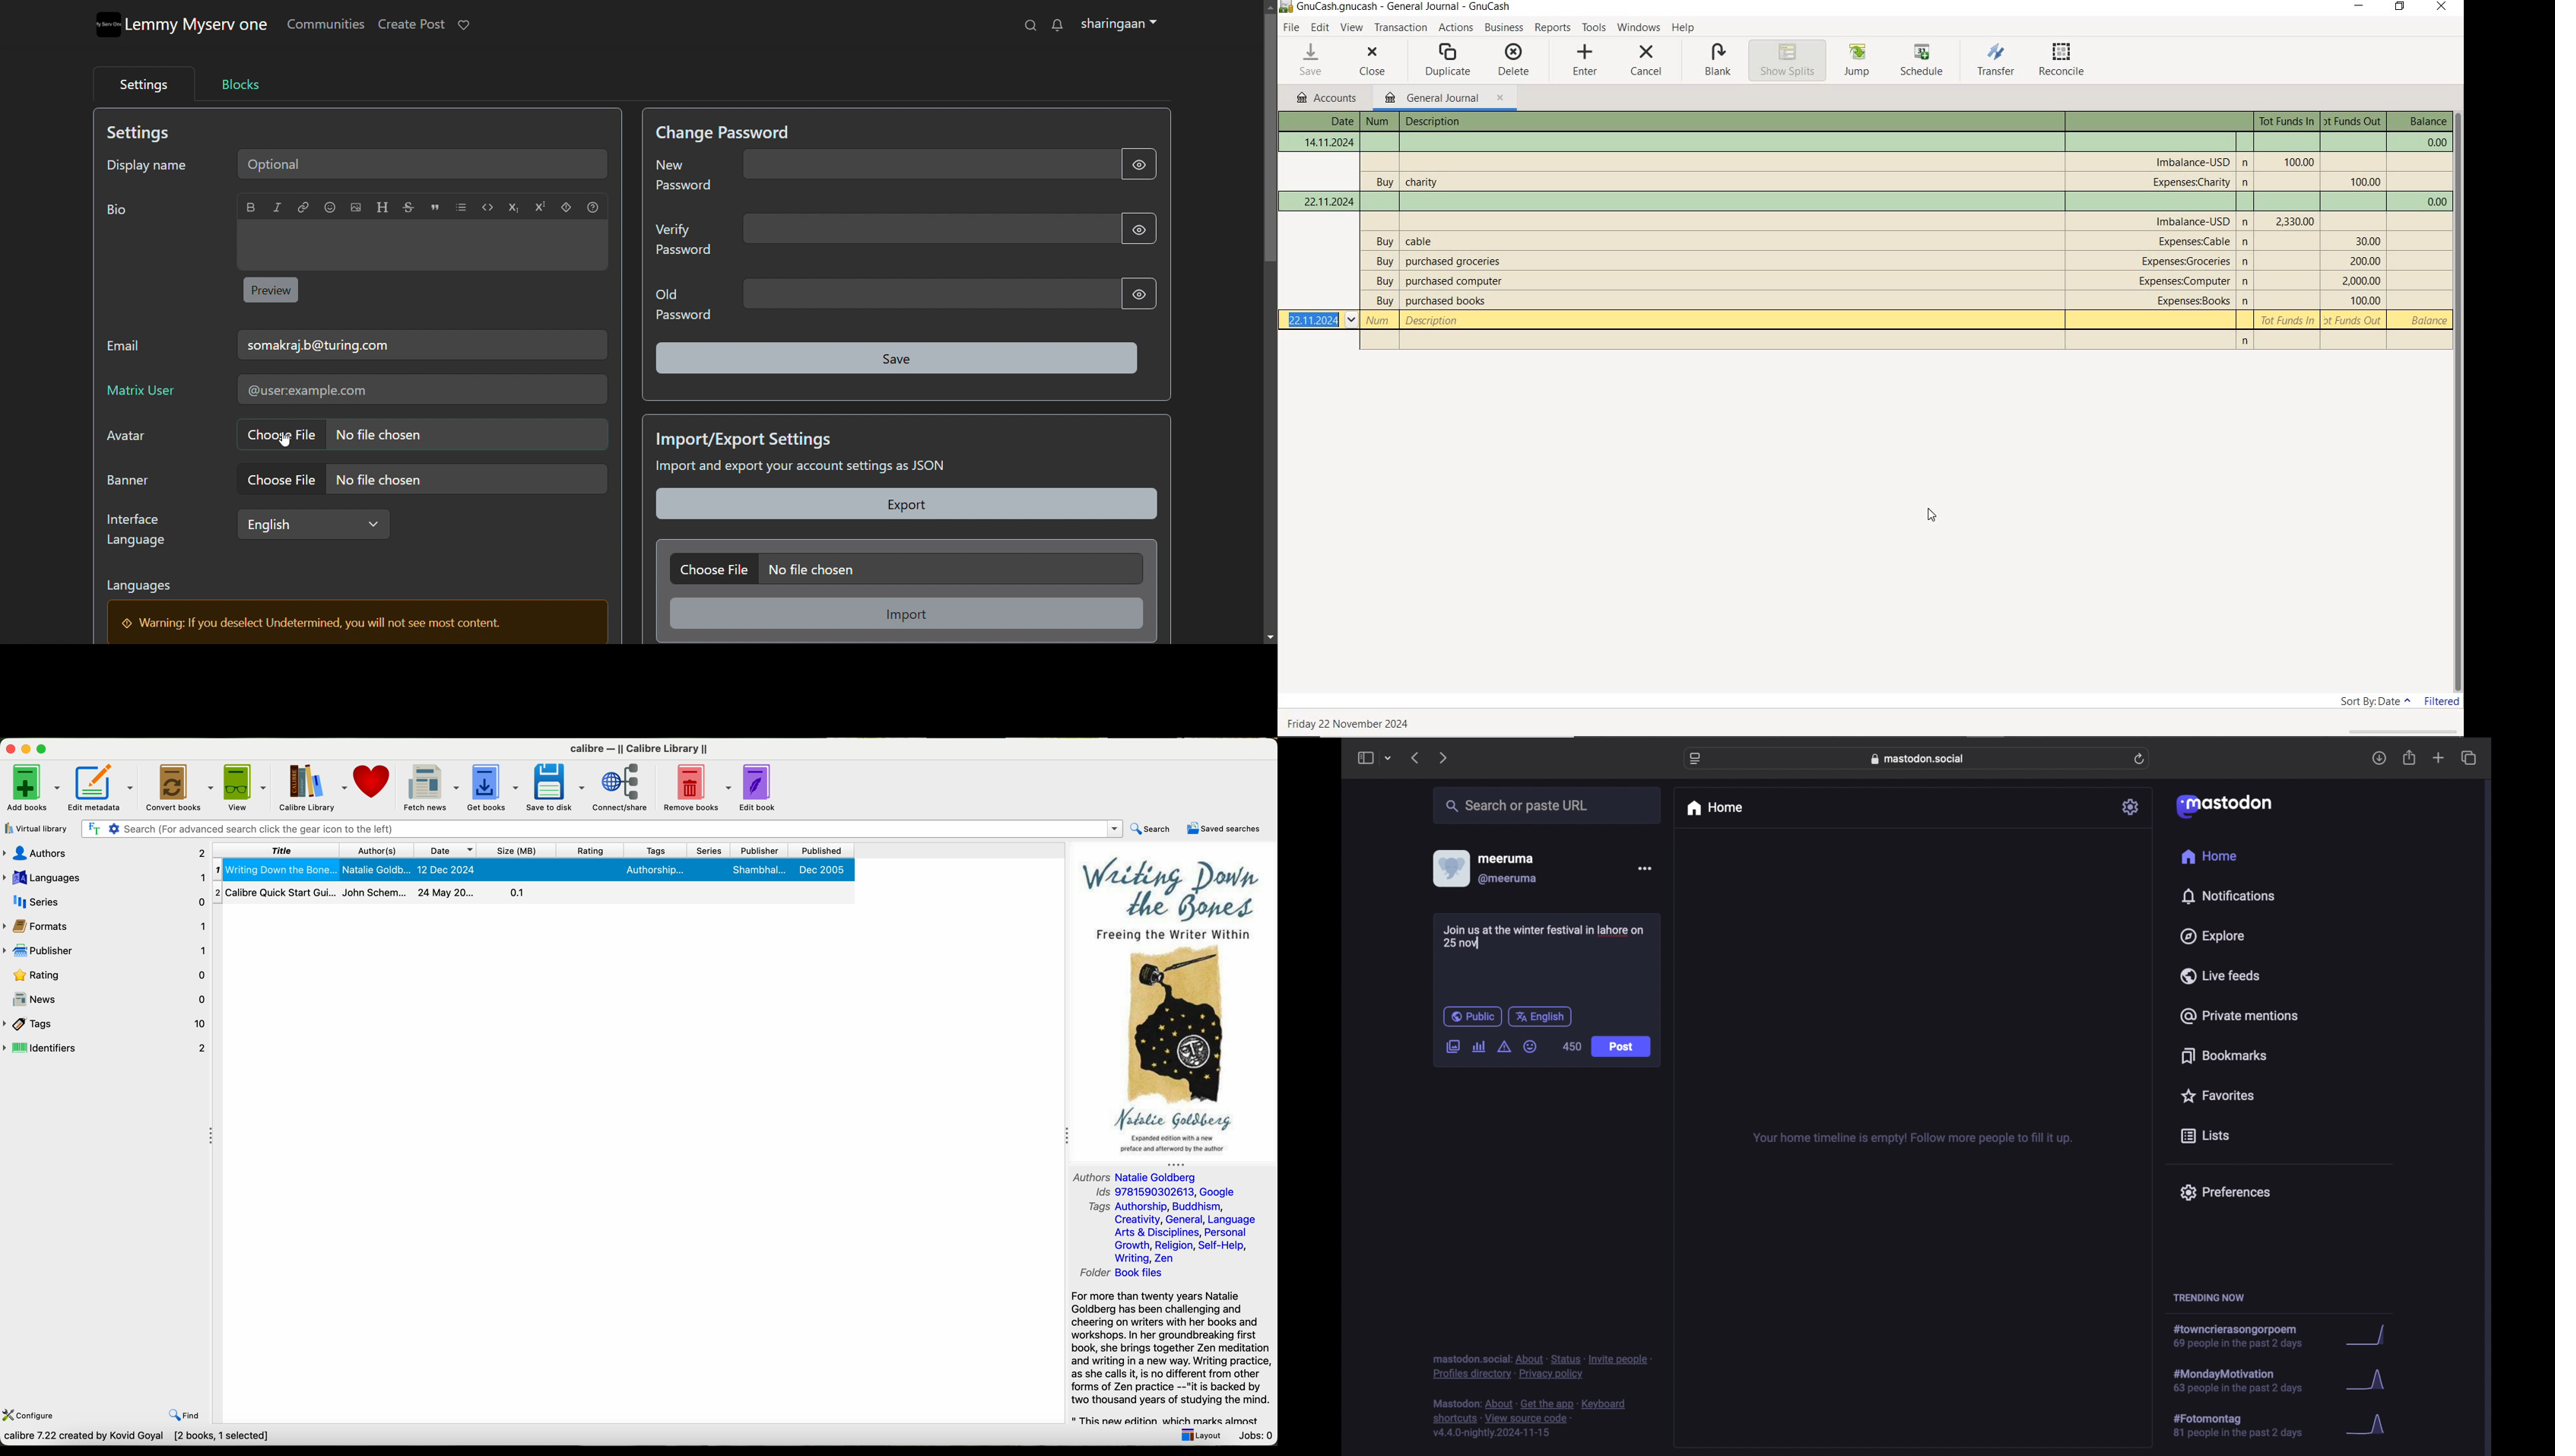 The width and height of the screenshot is (2576, 1456). I want to click on balance, so click(2427, 321).